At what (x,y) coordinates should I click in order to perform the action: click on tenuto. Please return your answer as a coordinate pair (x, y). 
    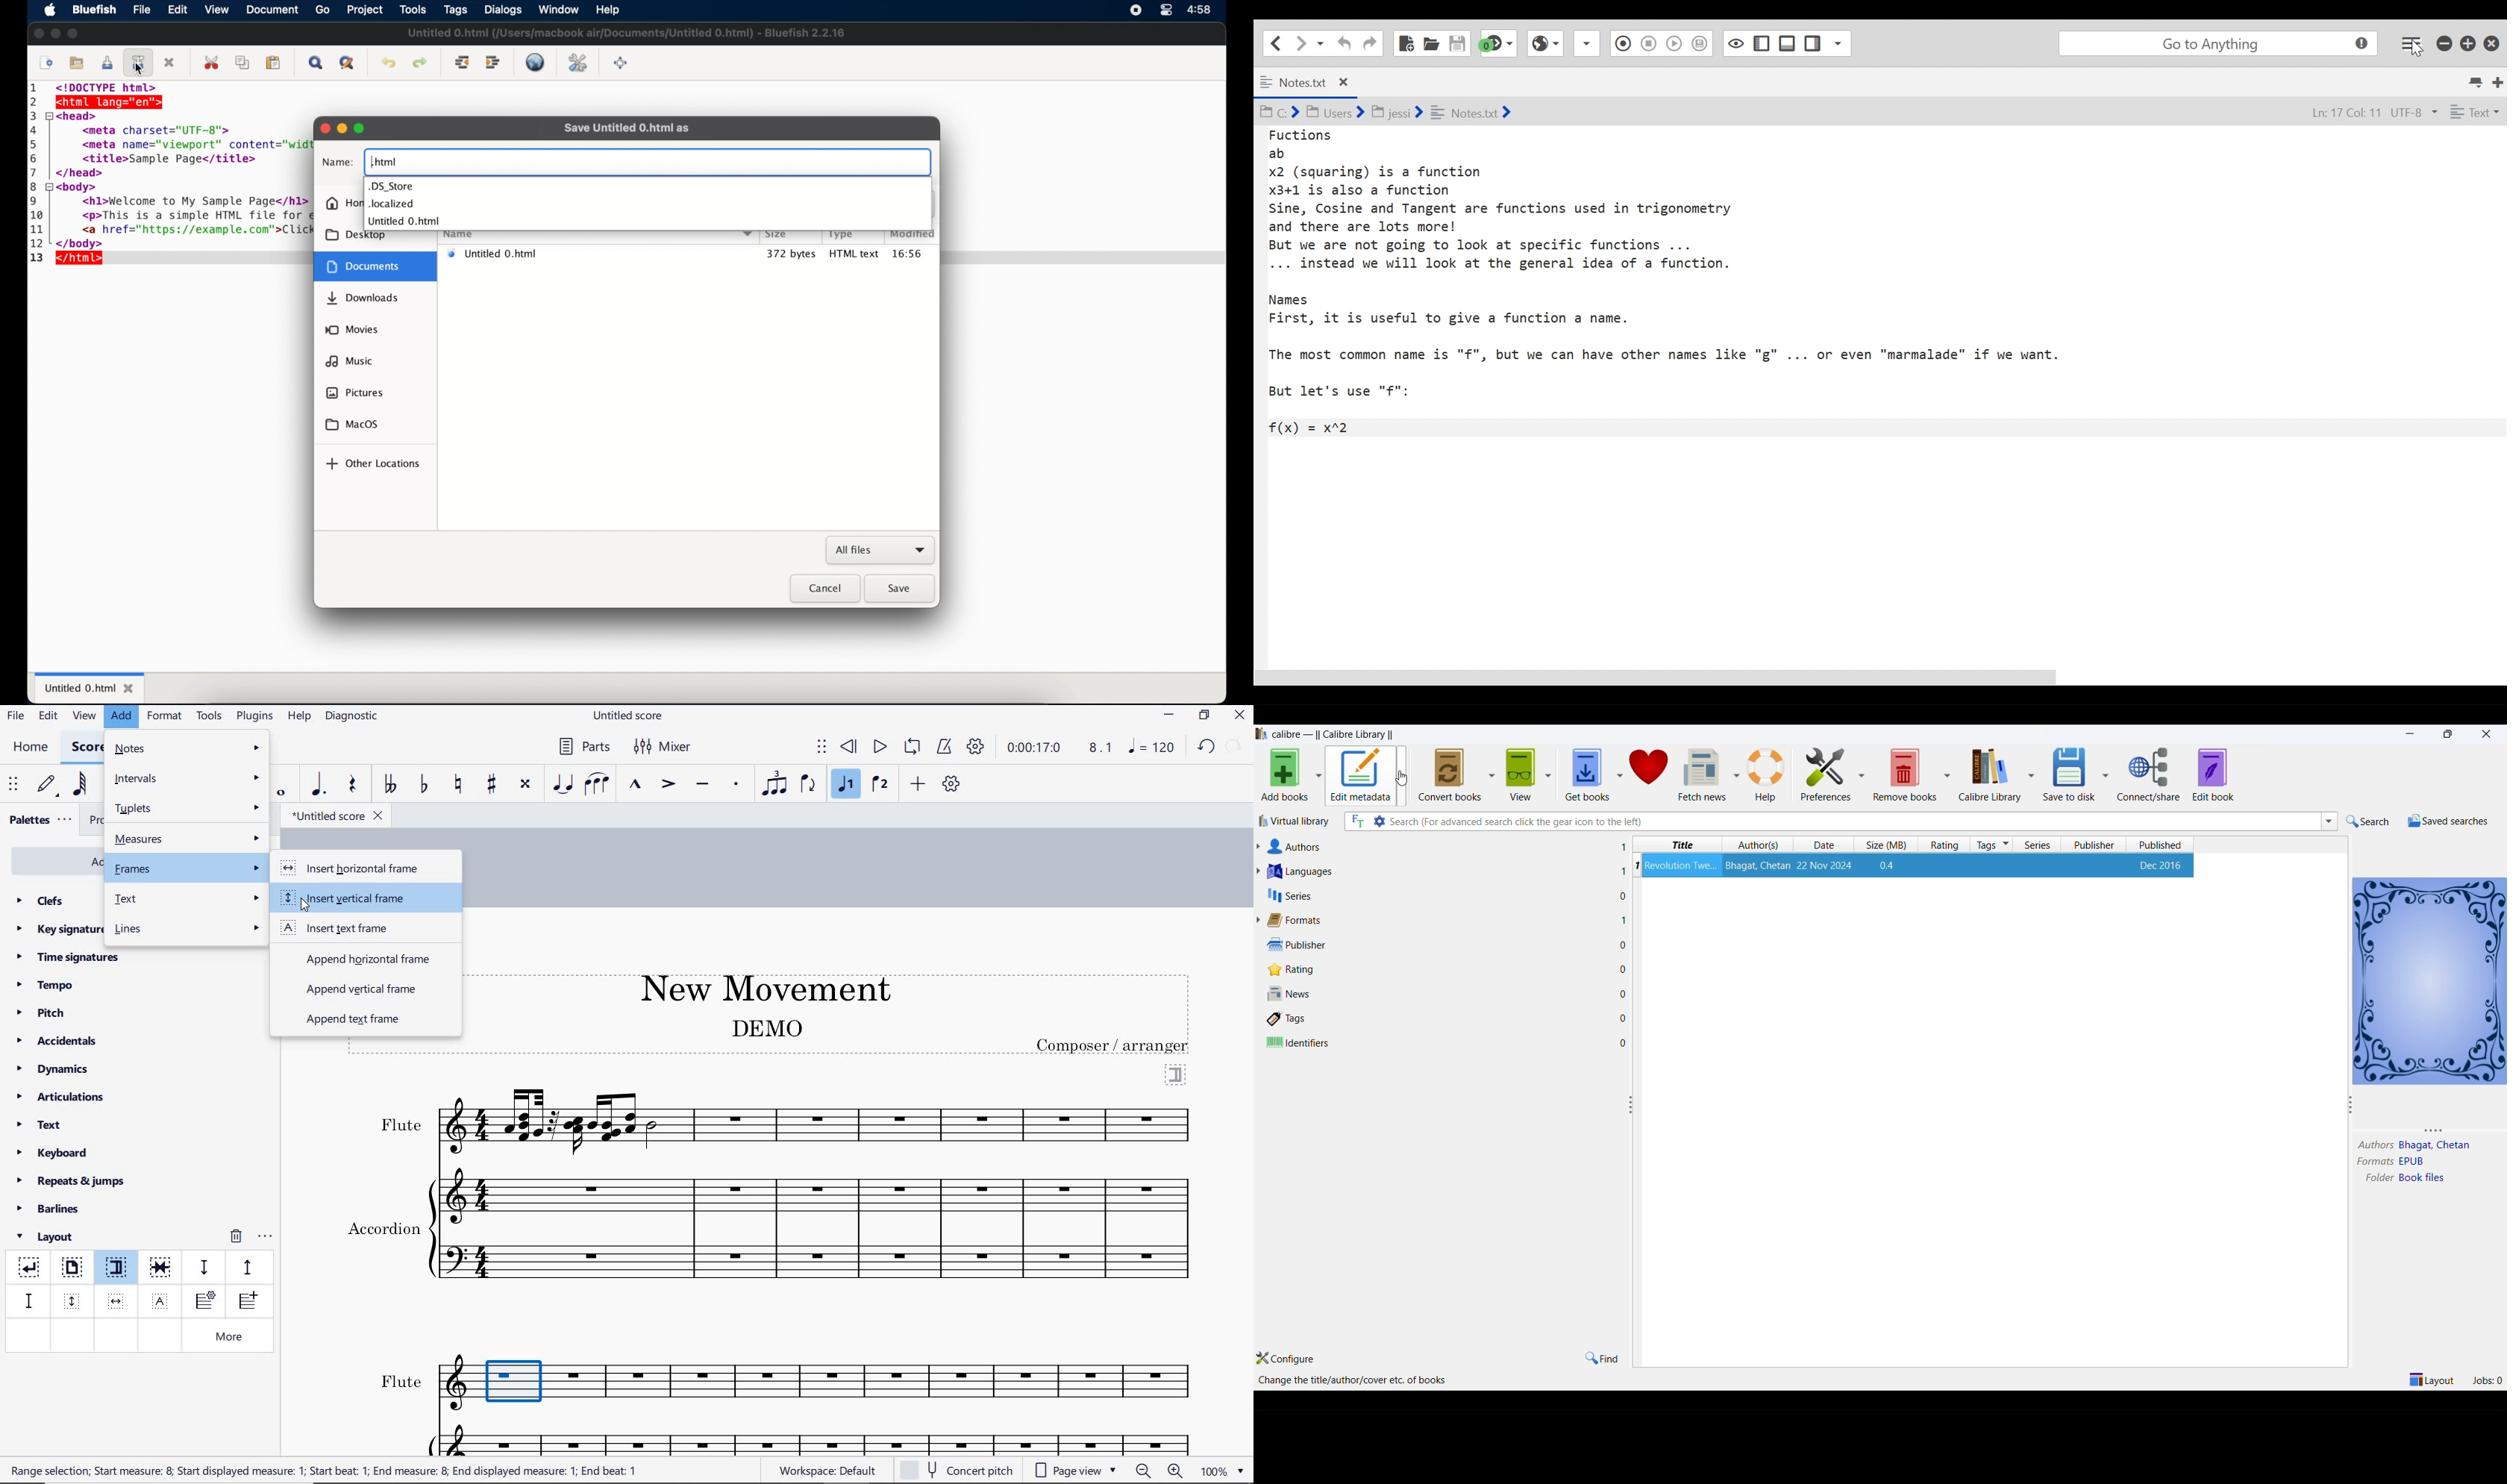
    Looking at the image, I should click on (701, 785).